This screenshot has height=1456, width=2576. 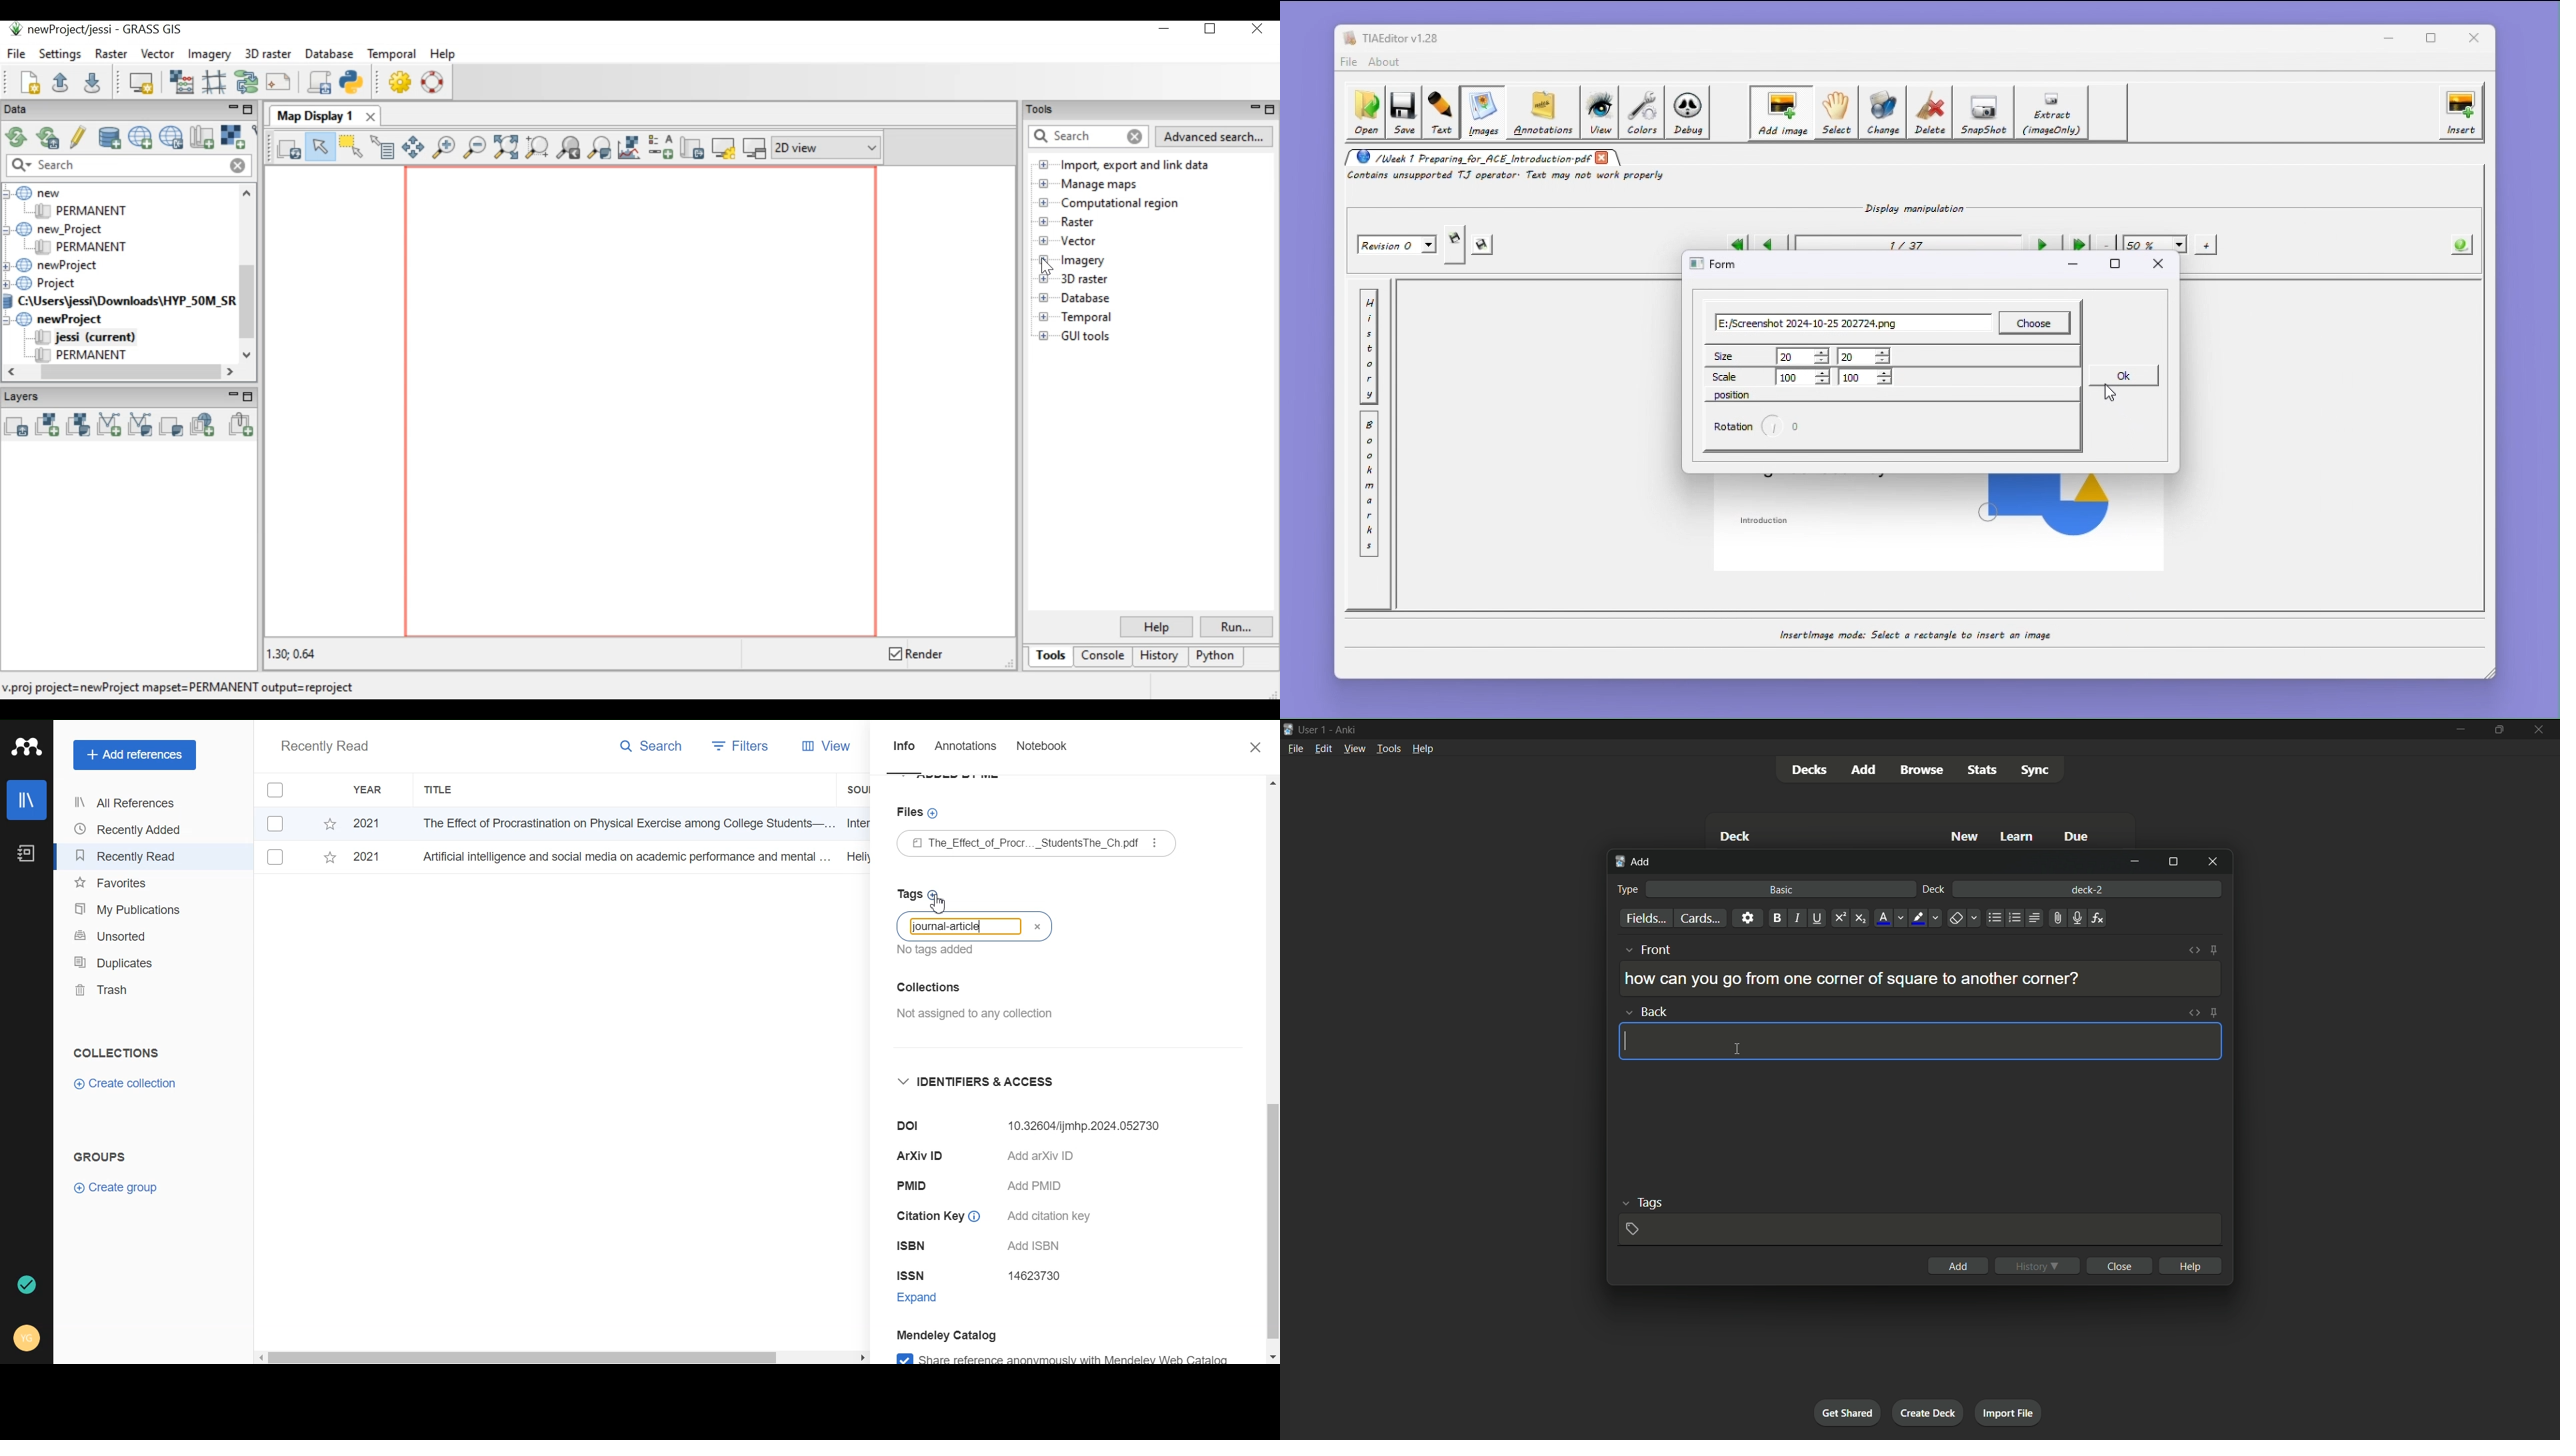 I want to click on Create Collection, so click(x=127, y=1084).